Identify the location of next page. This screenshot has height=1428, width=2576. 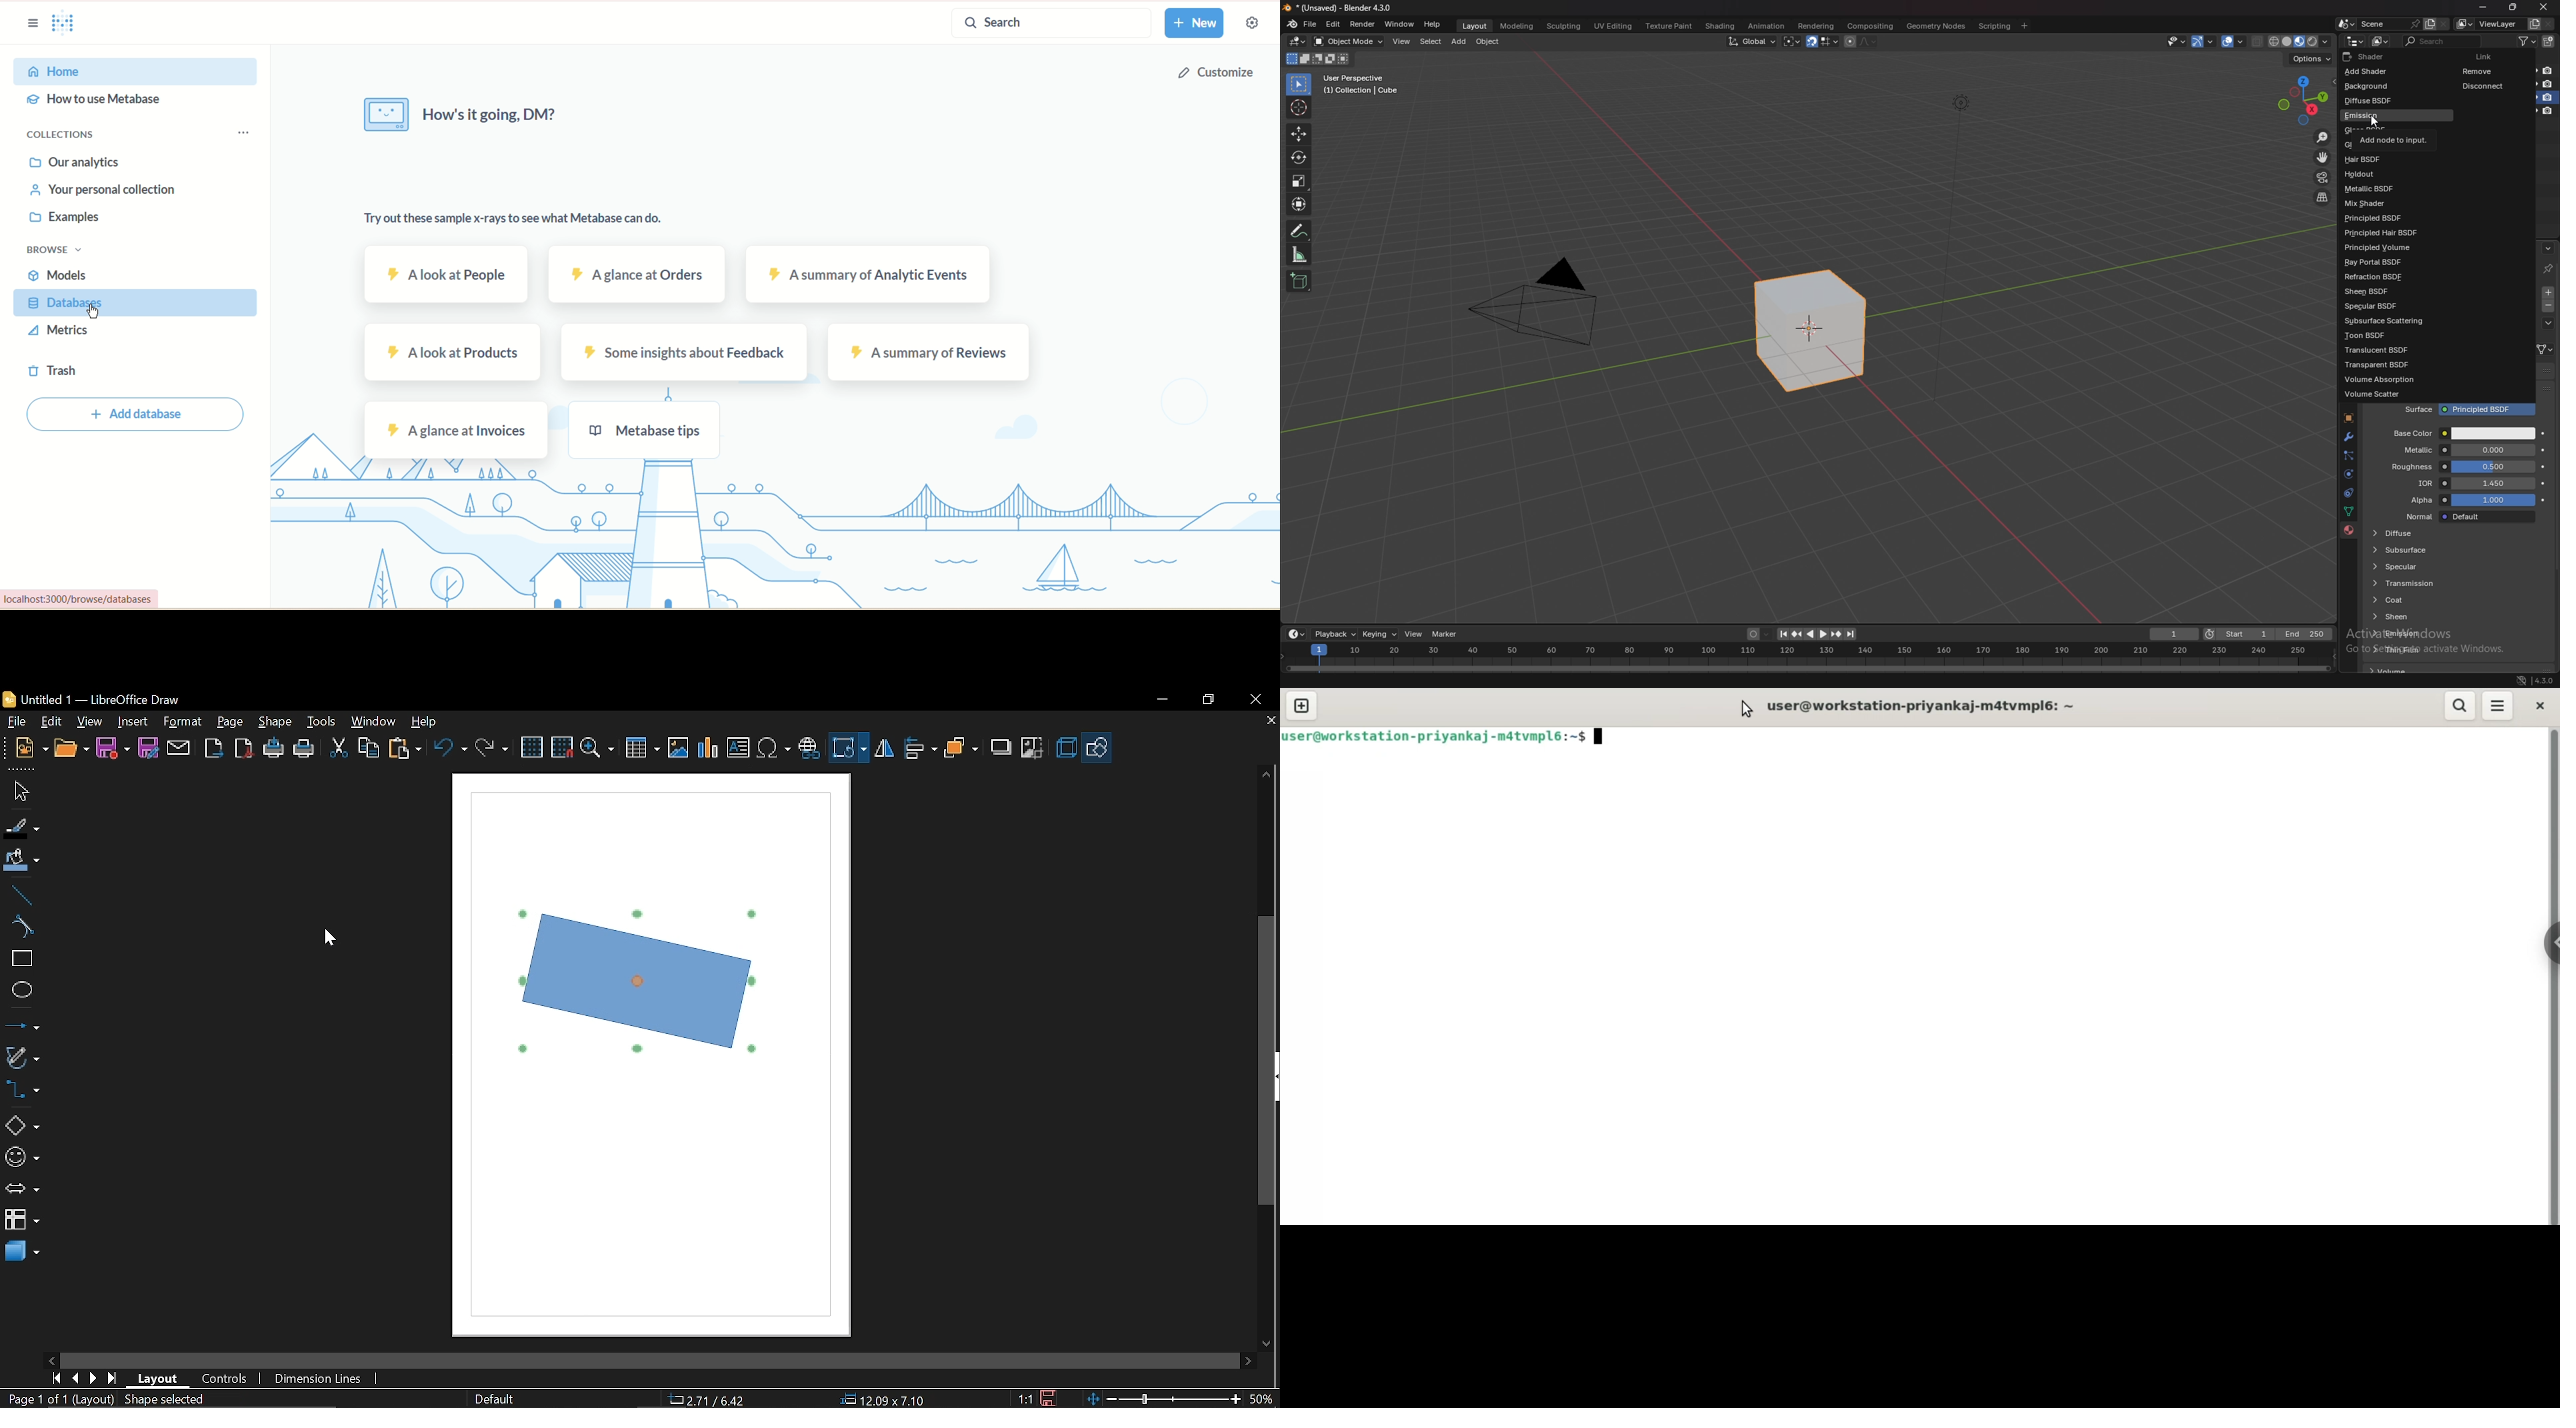
(94, 1379).